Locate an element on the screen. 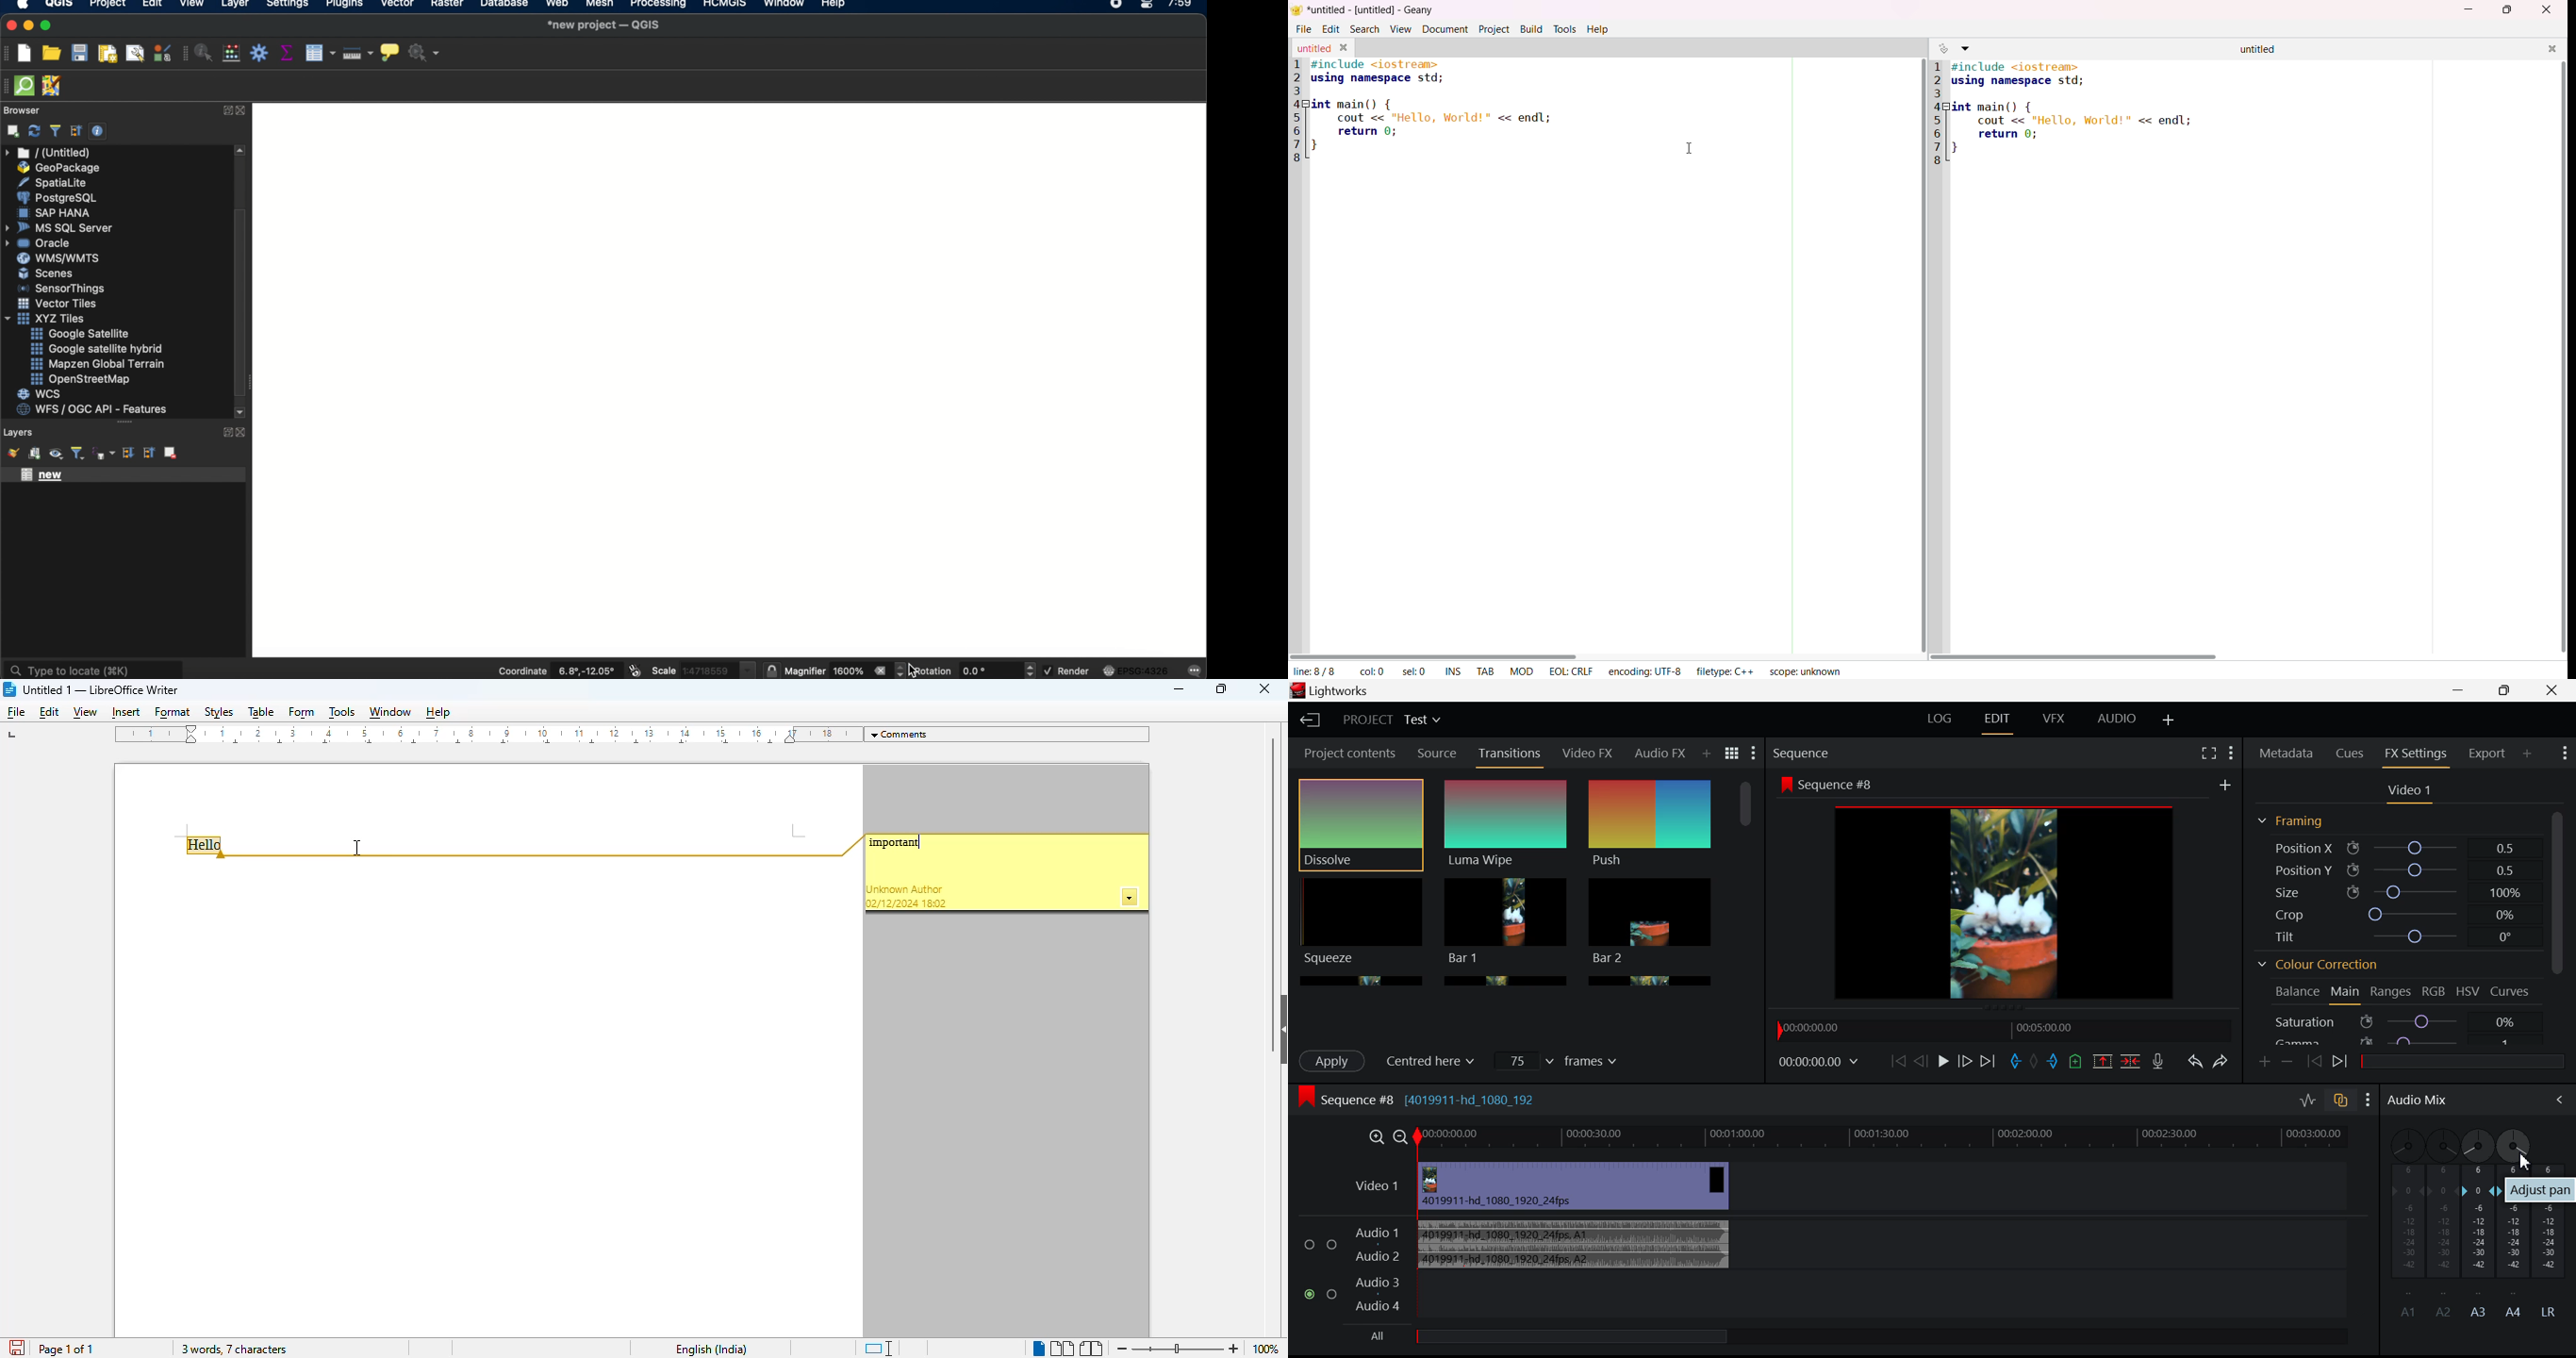  workspace is located at coordinates (487, 1099).